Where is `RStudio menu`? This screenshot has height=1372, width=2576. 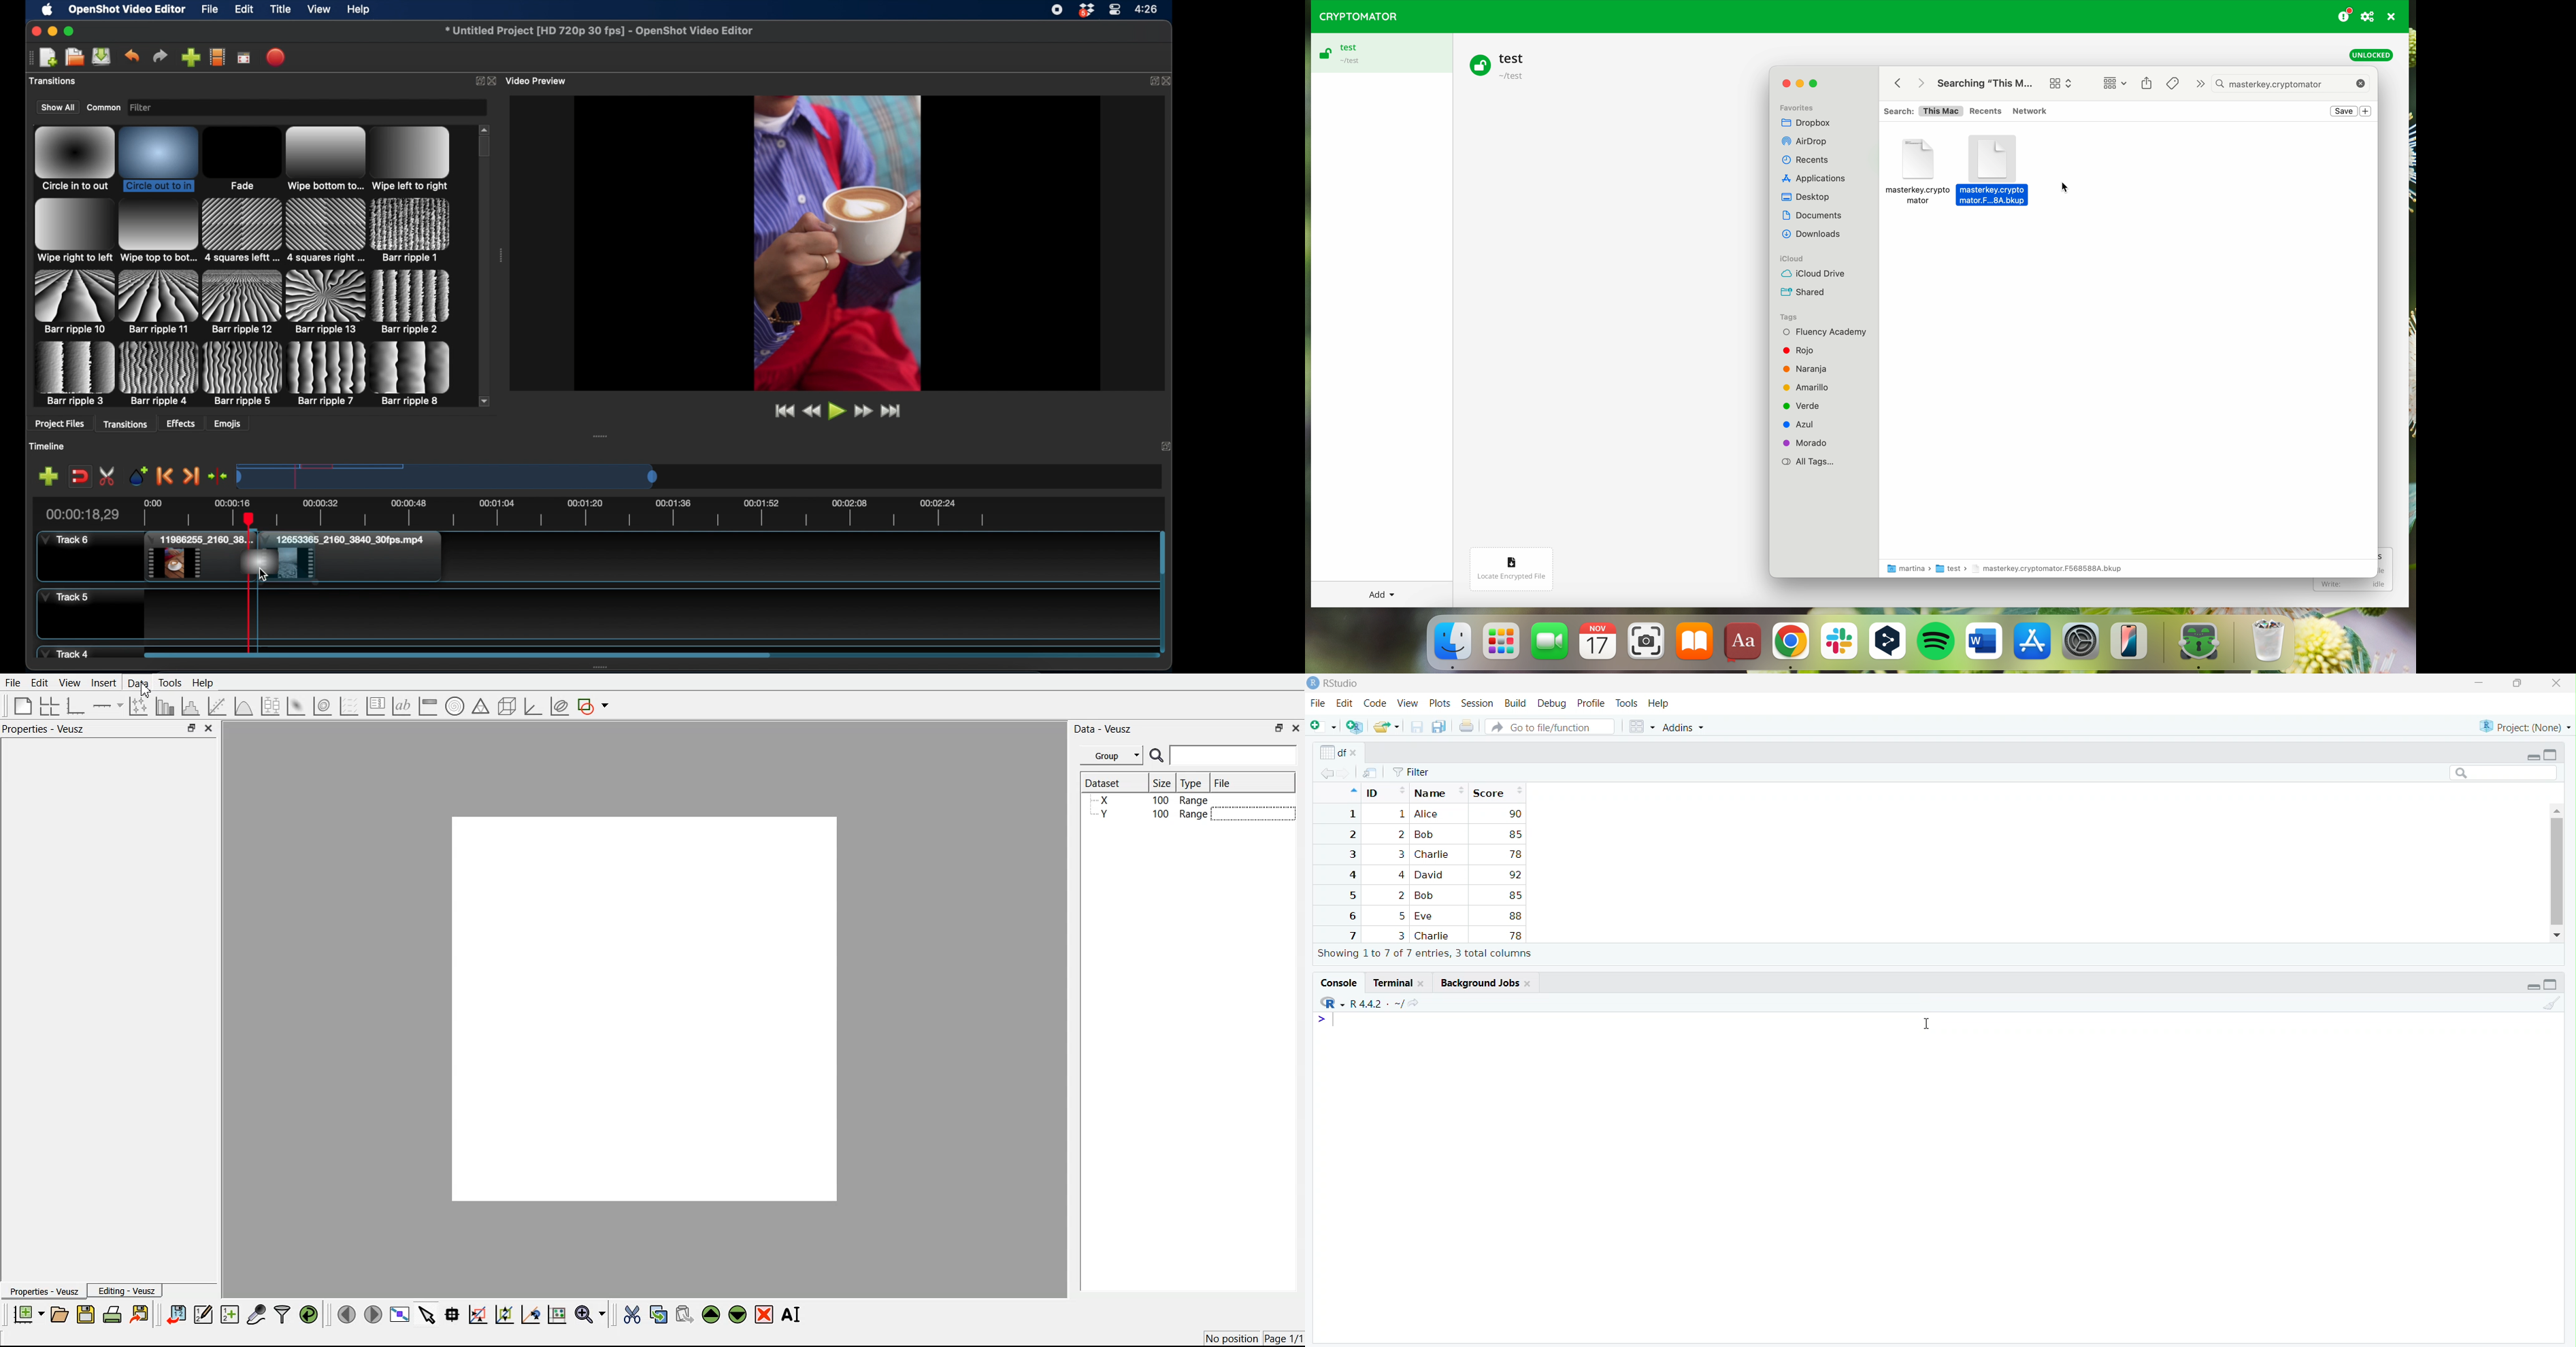
RStudio menu is located at coordinates (1332, 1003).